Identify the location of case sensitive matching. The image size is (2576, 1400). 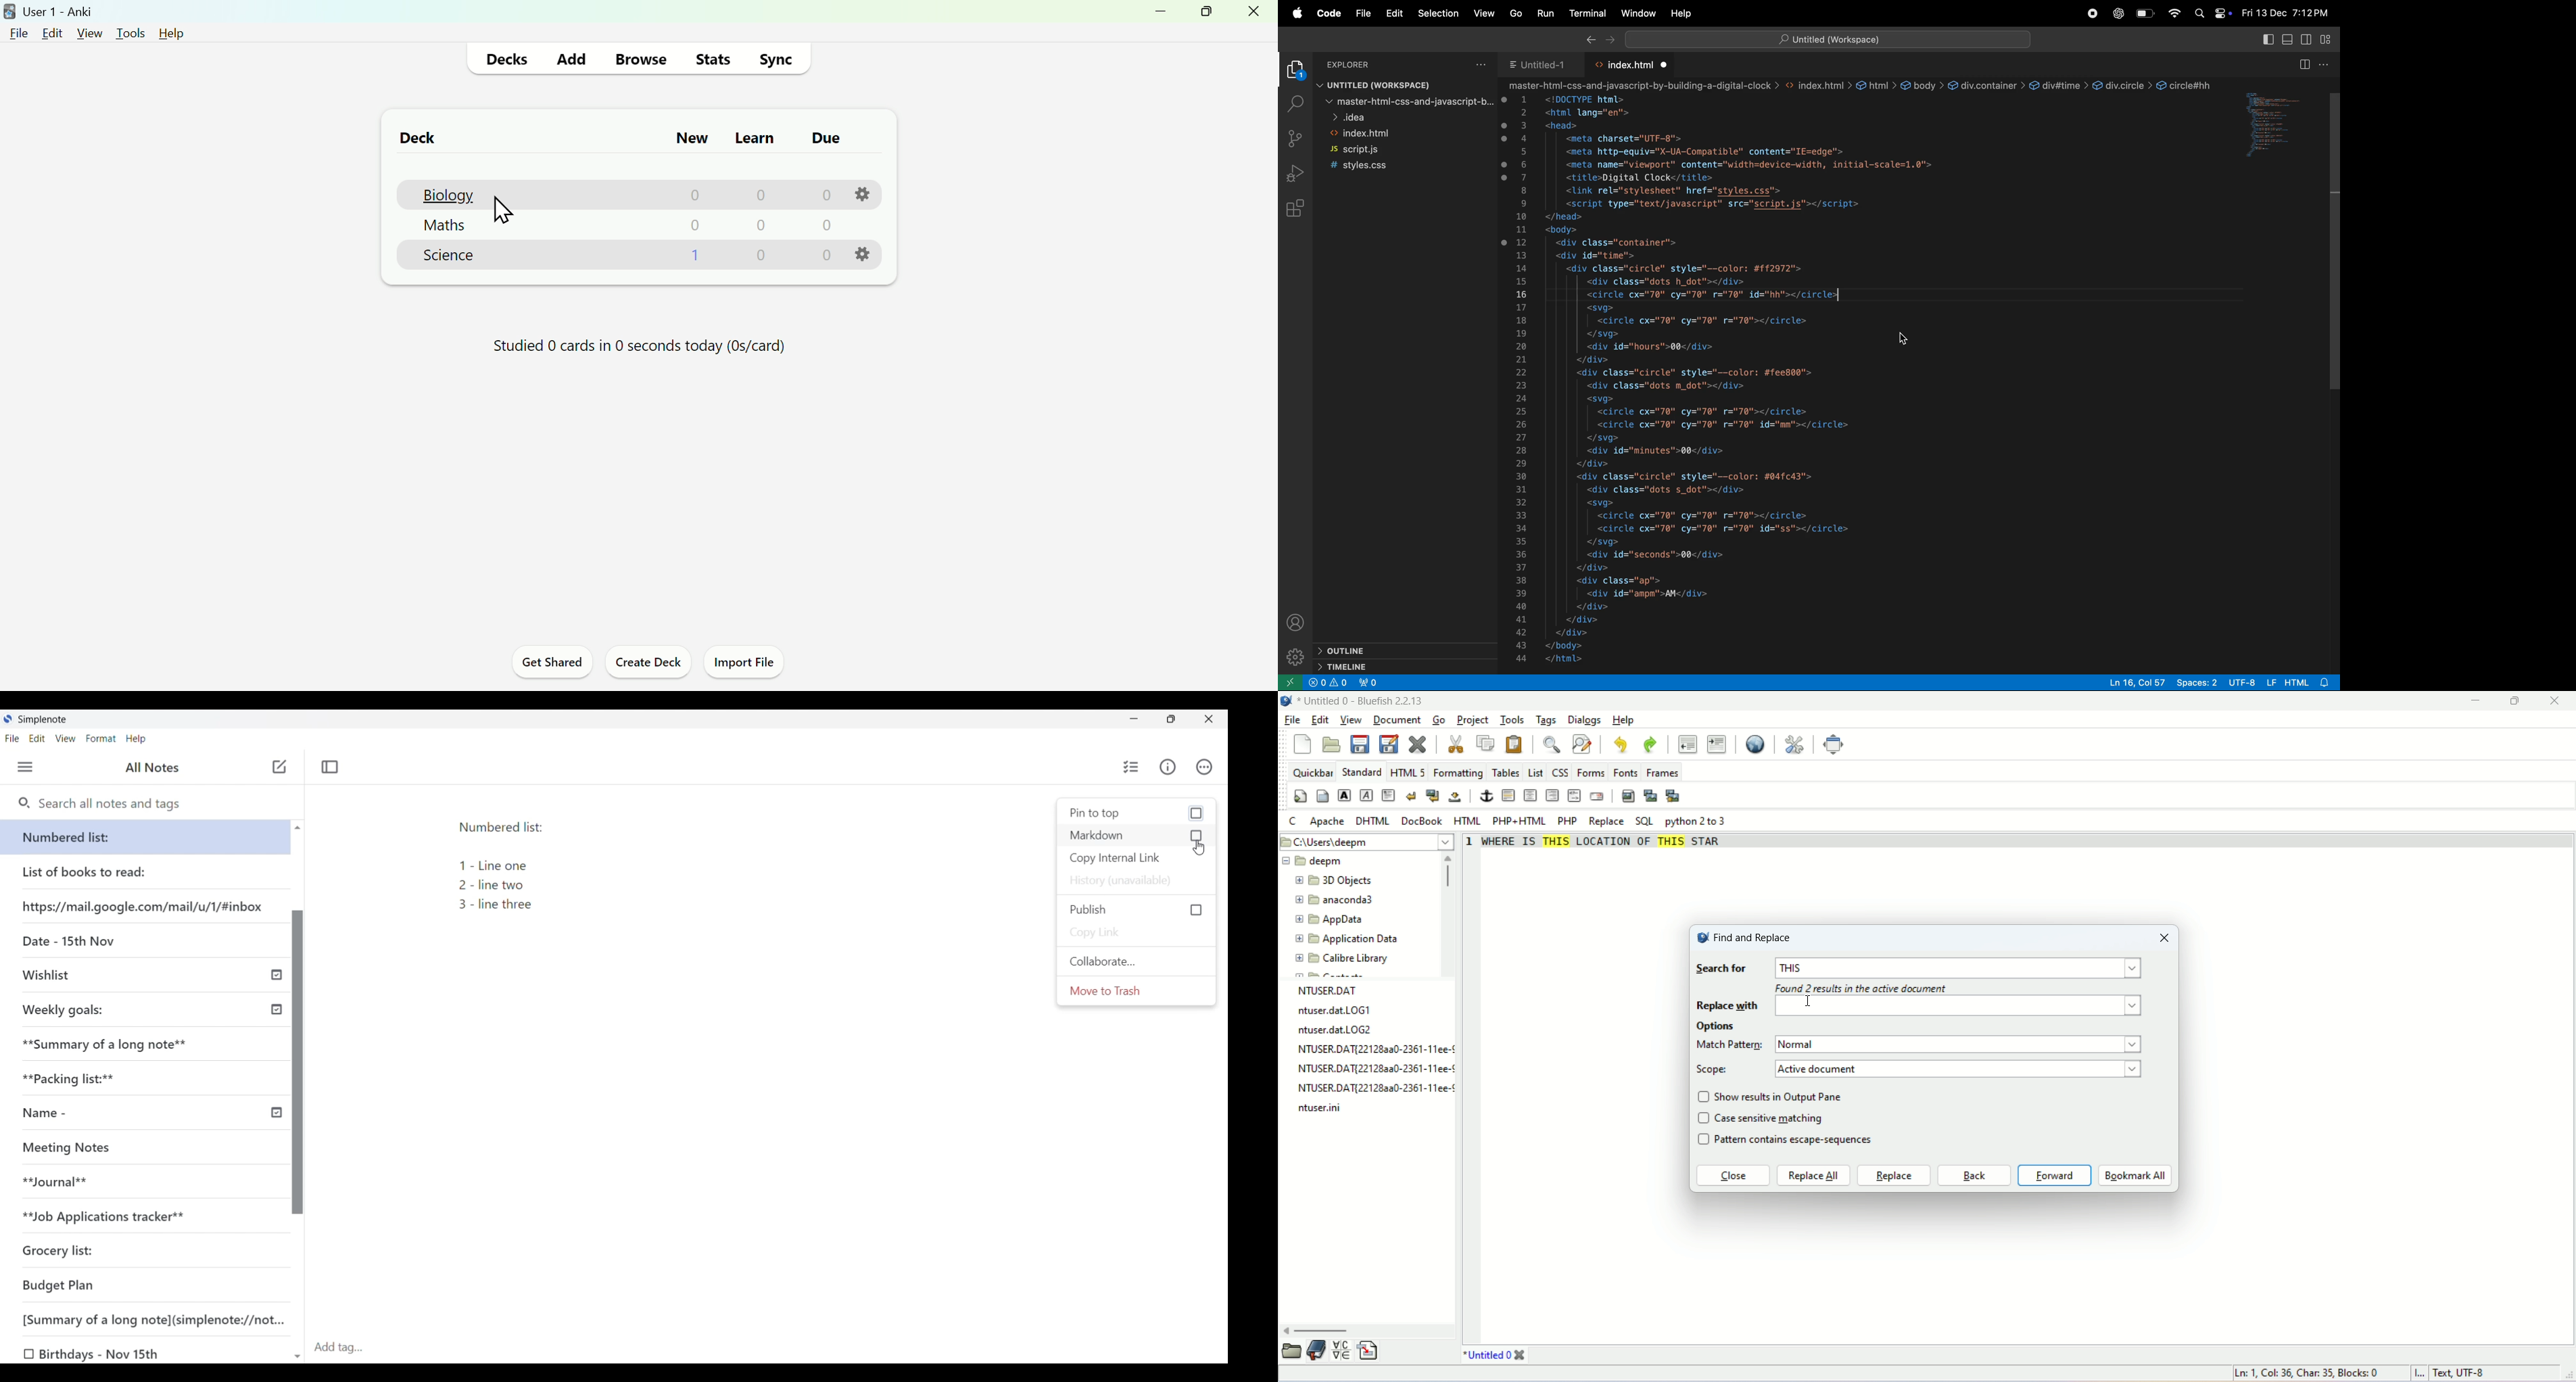
(1771, 1118).